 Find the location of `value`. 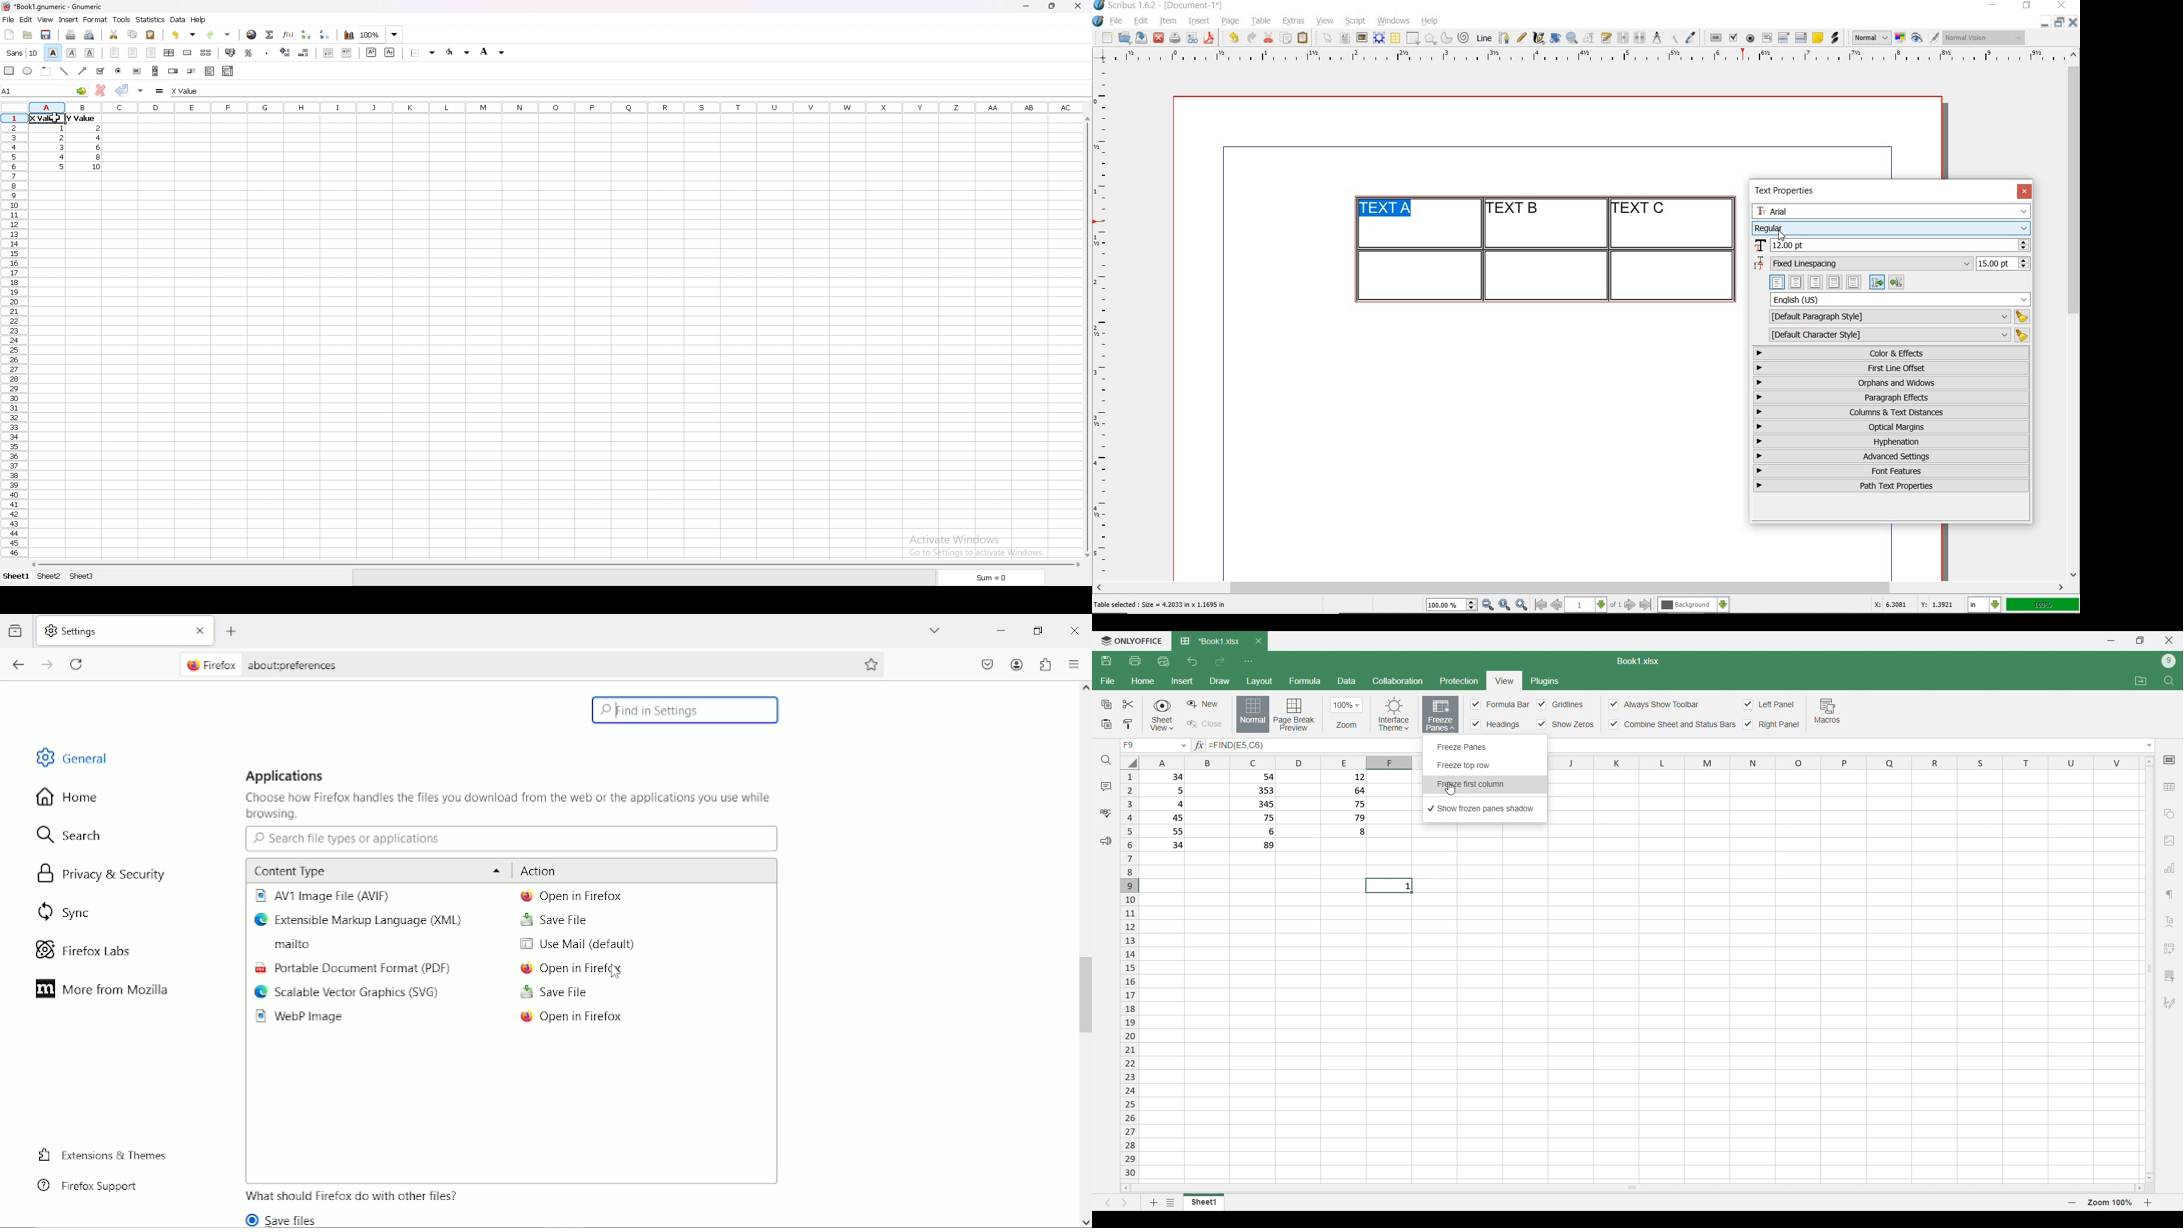

value is located at coordinates (101, 138).